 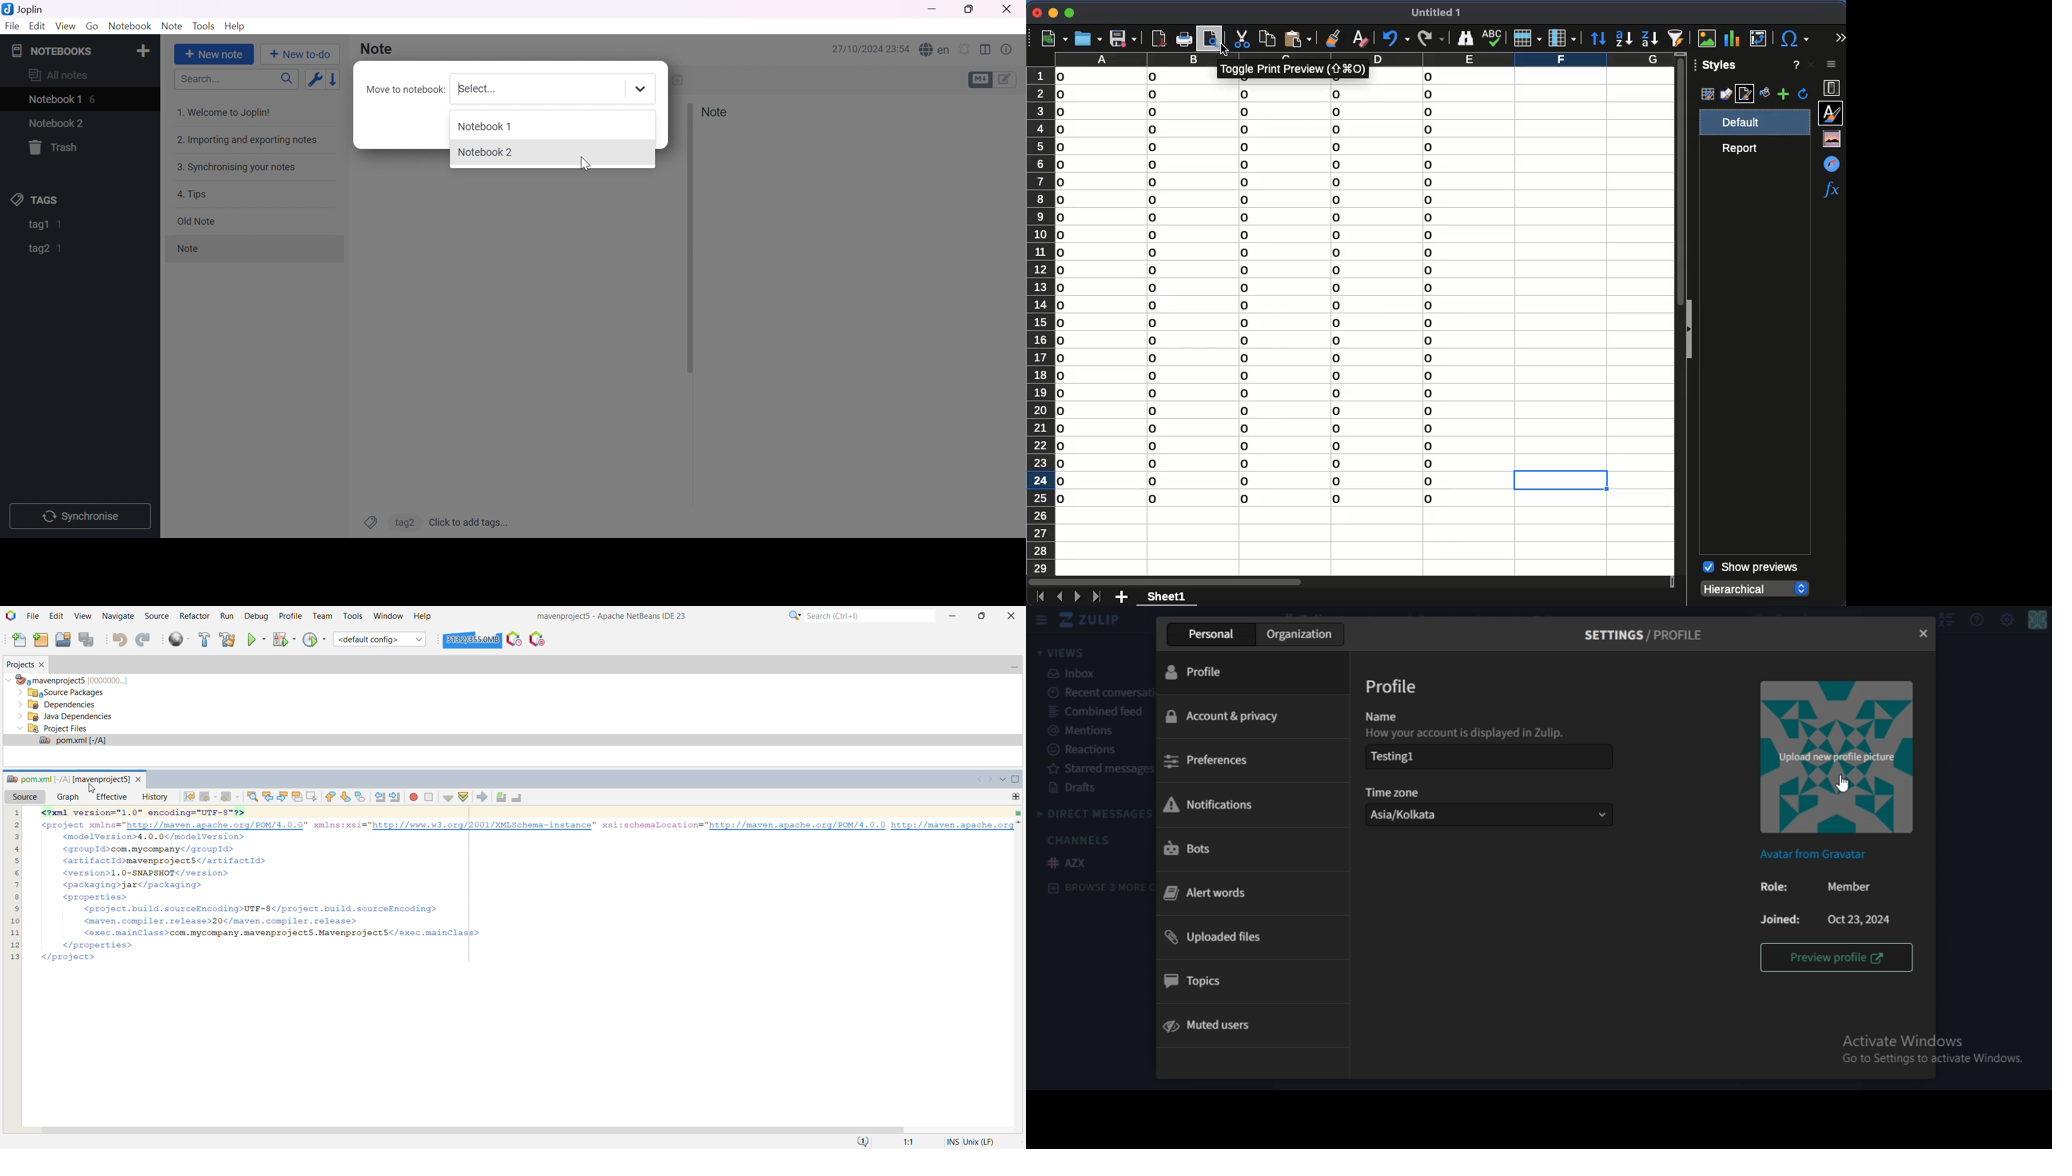 What do you see at coordinates (1726, 94) in the screenshot?
I see `drawing styles` at bounding box center [1726, 94].